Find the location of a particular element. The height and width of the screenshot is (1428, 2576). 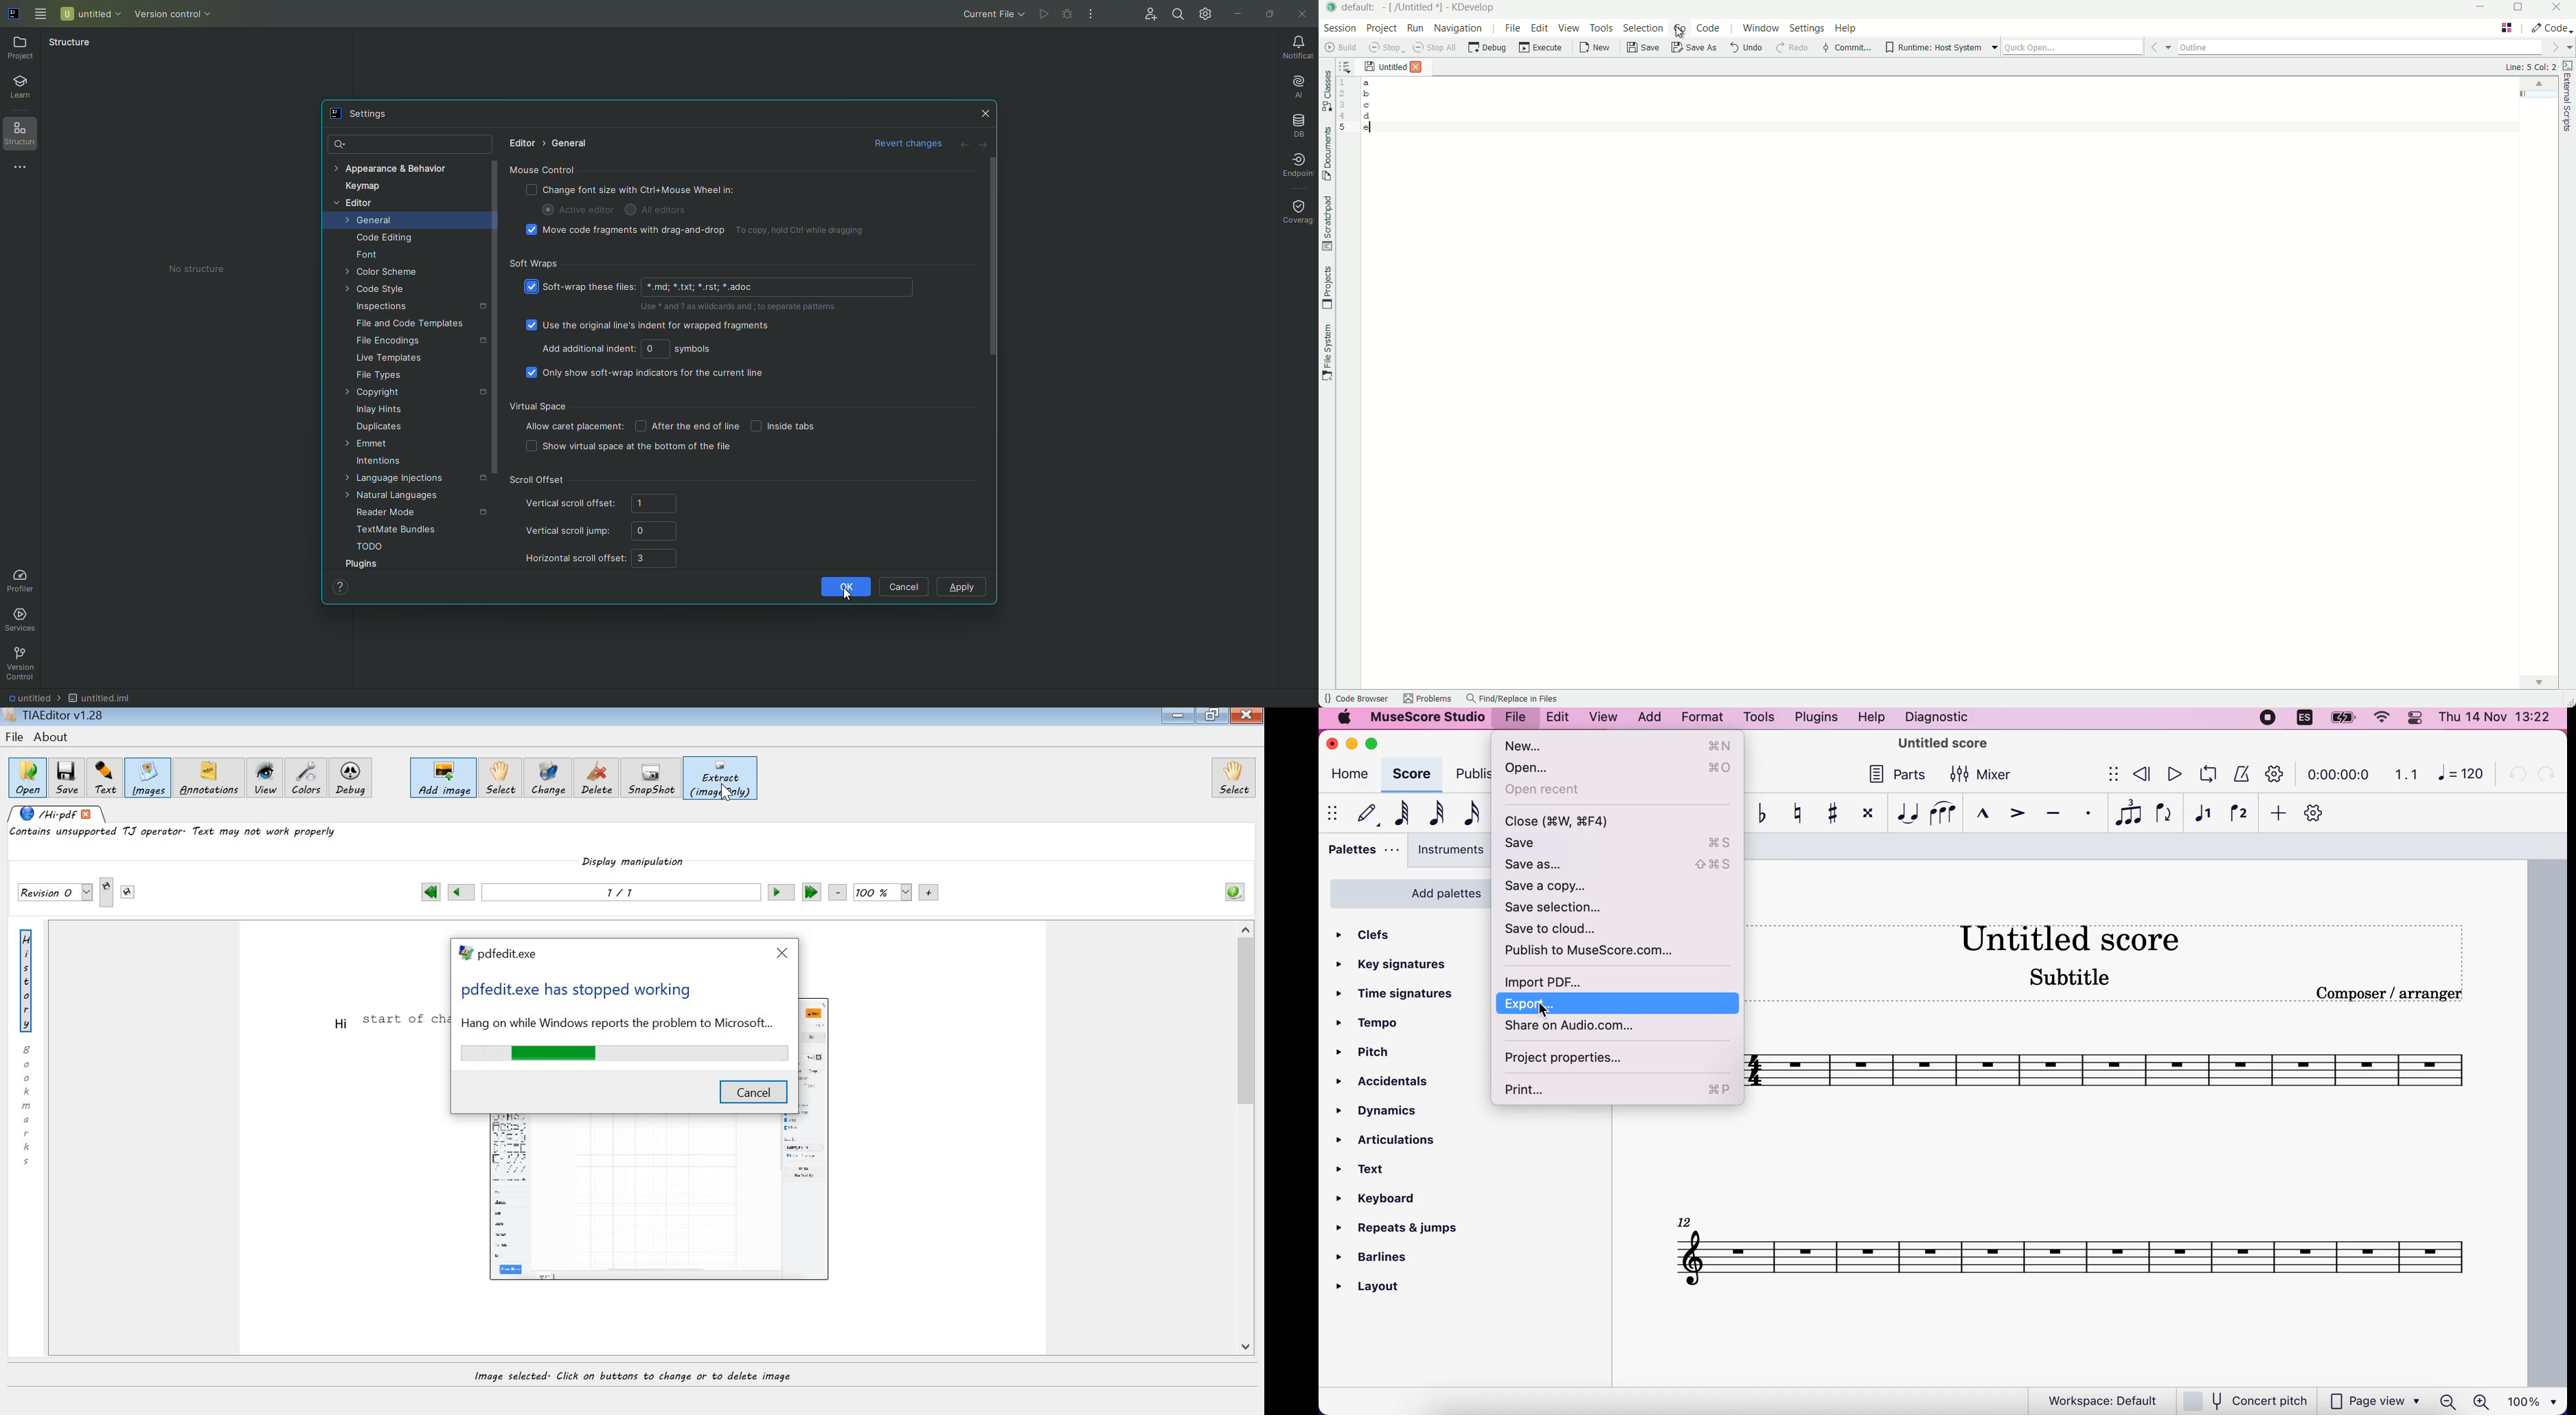

instruments is located at coordinates (1446, 850).